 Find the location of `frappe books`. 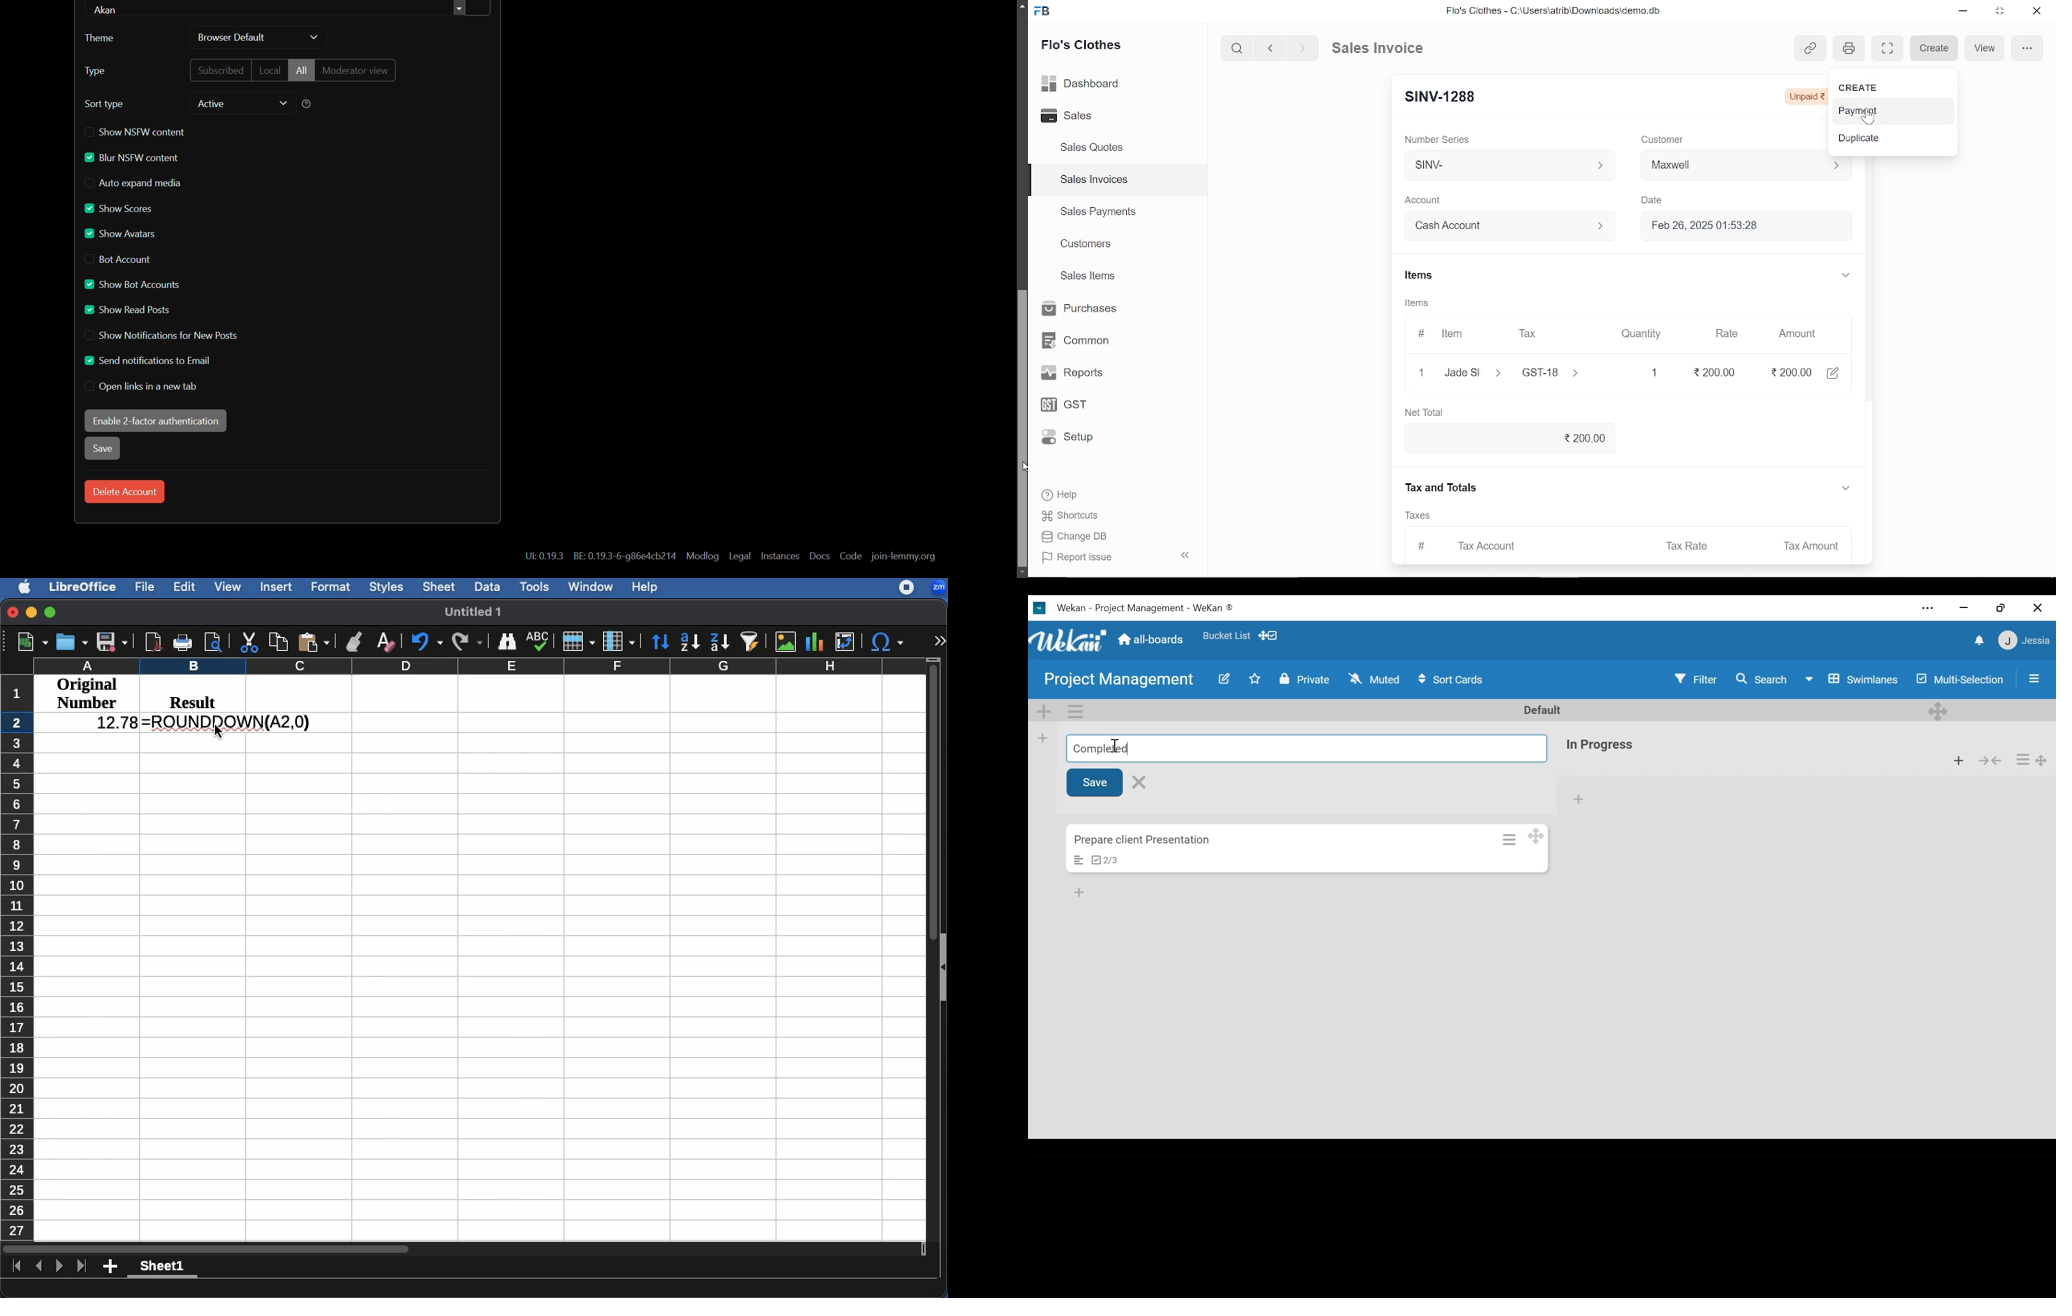

frappe books is located at coordinates (1042, 13).